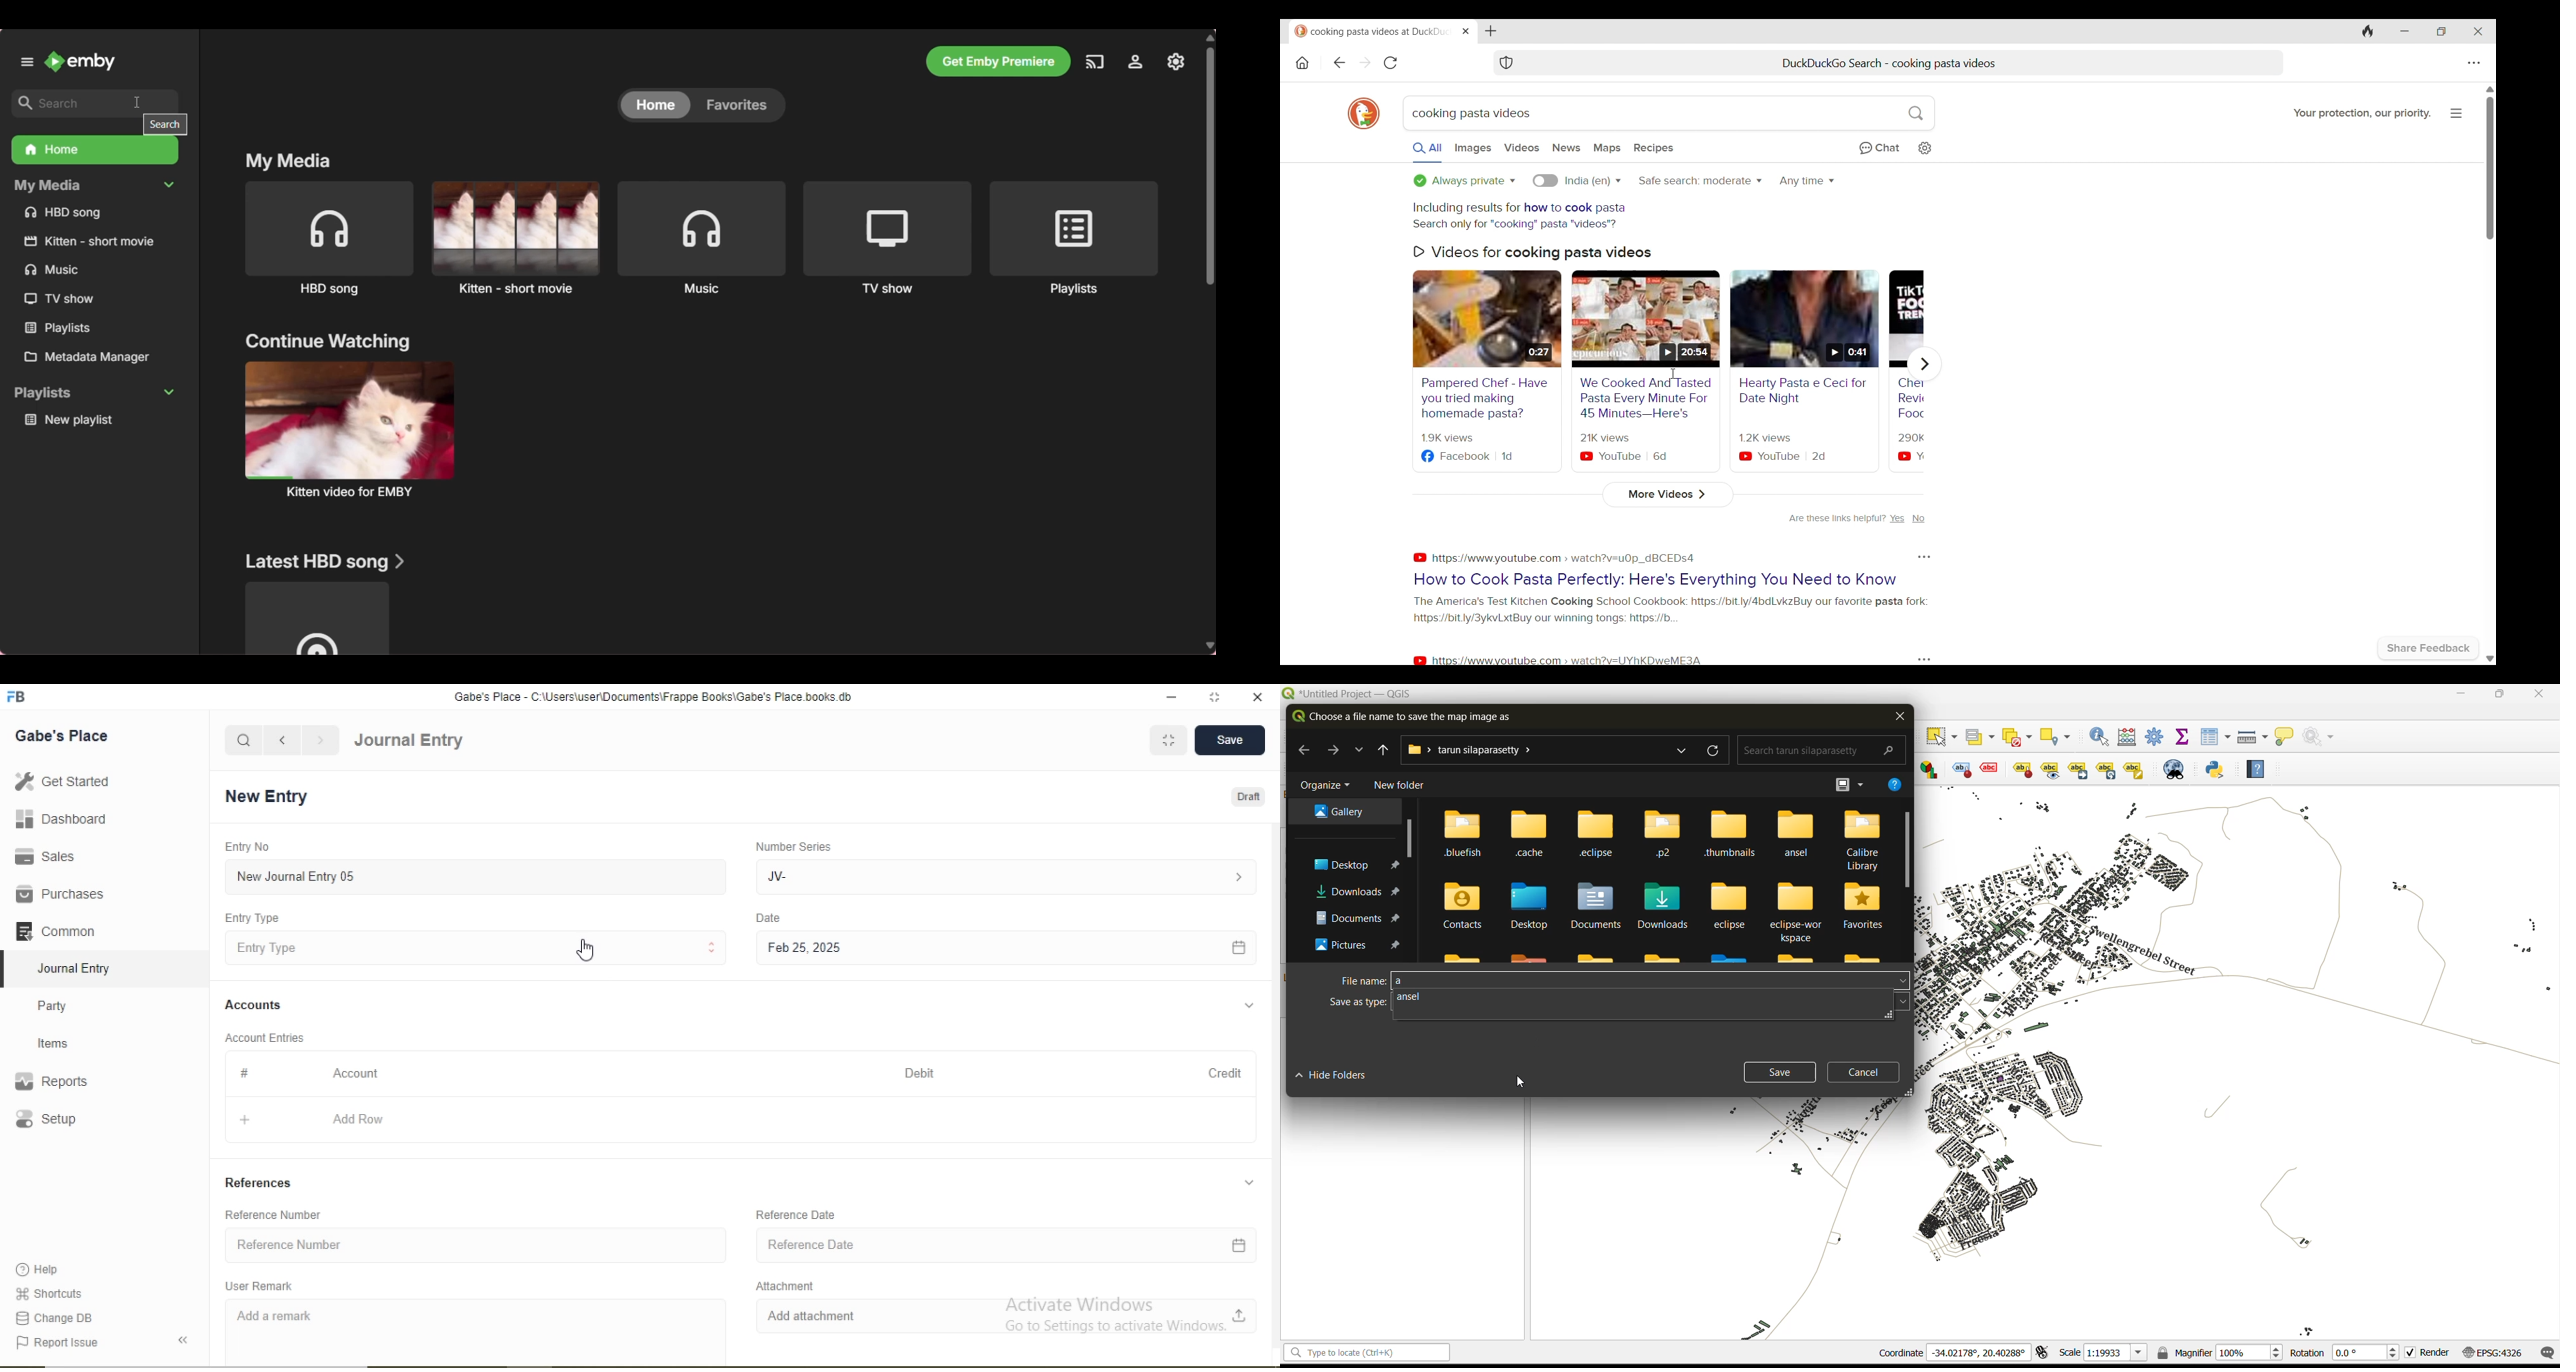 This screenshot has height=1372, width=2576. Describe the element at coordinates (60, 929) in the screenshot. I see `Common` at that location.